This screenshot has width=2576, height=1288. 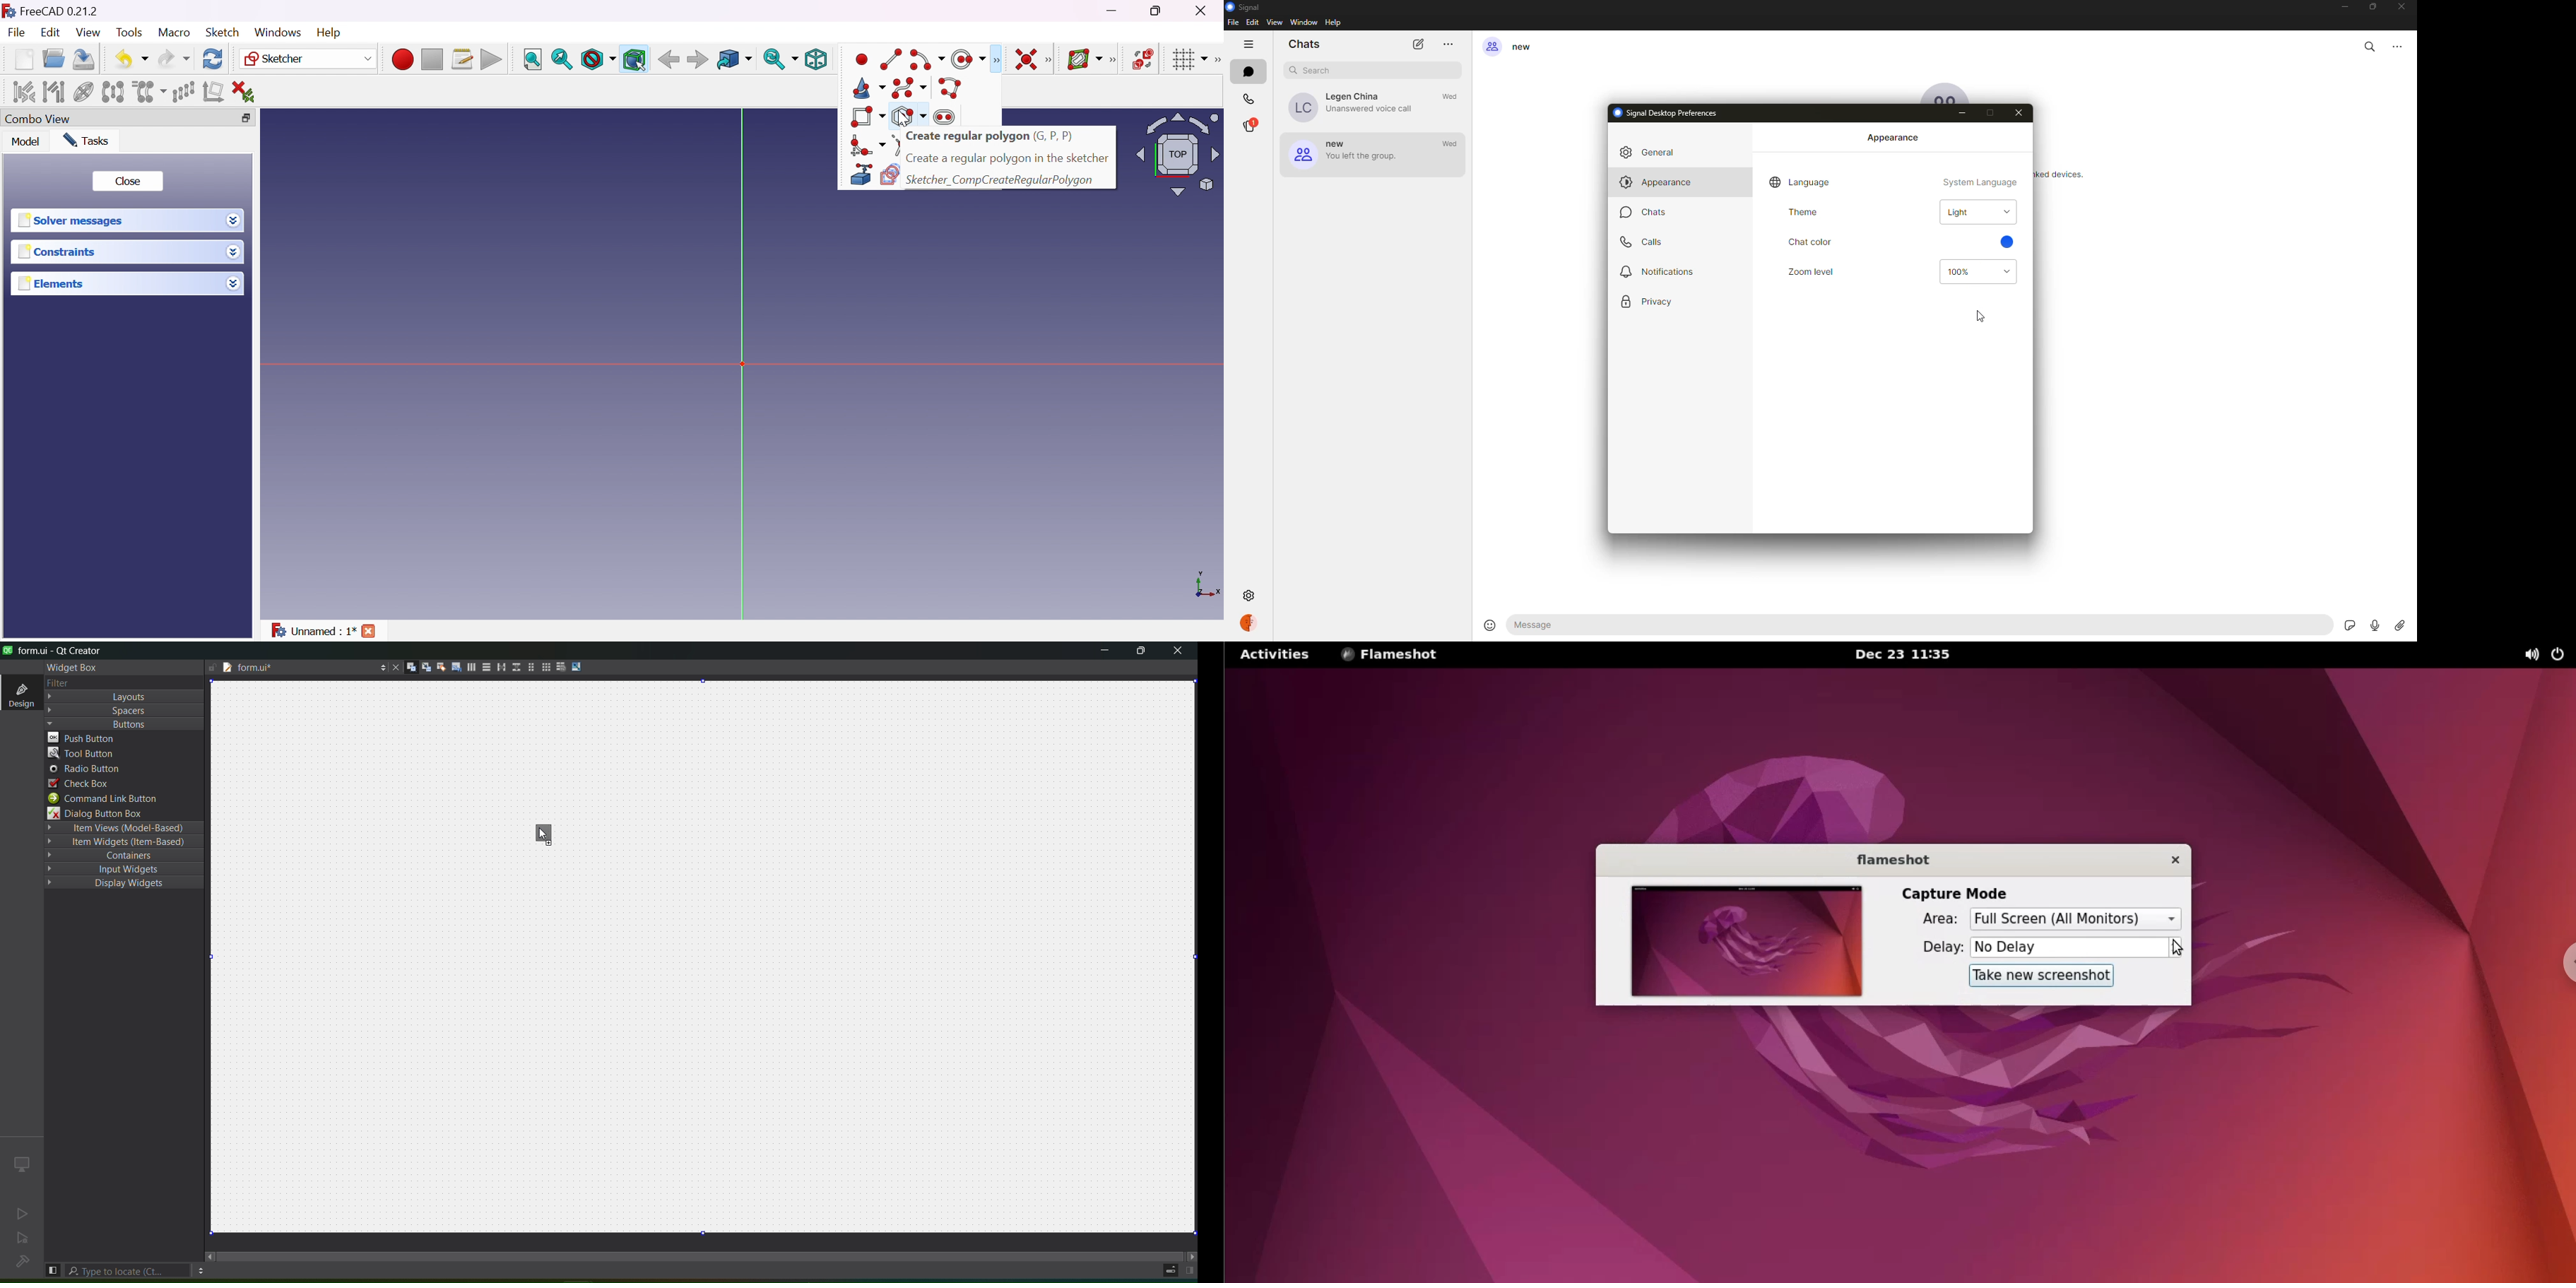 What do you see at coordinates (175, 33) in the screenshot?
I see `Macro` at bounding box center [175, 33].